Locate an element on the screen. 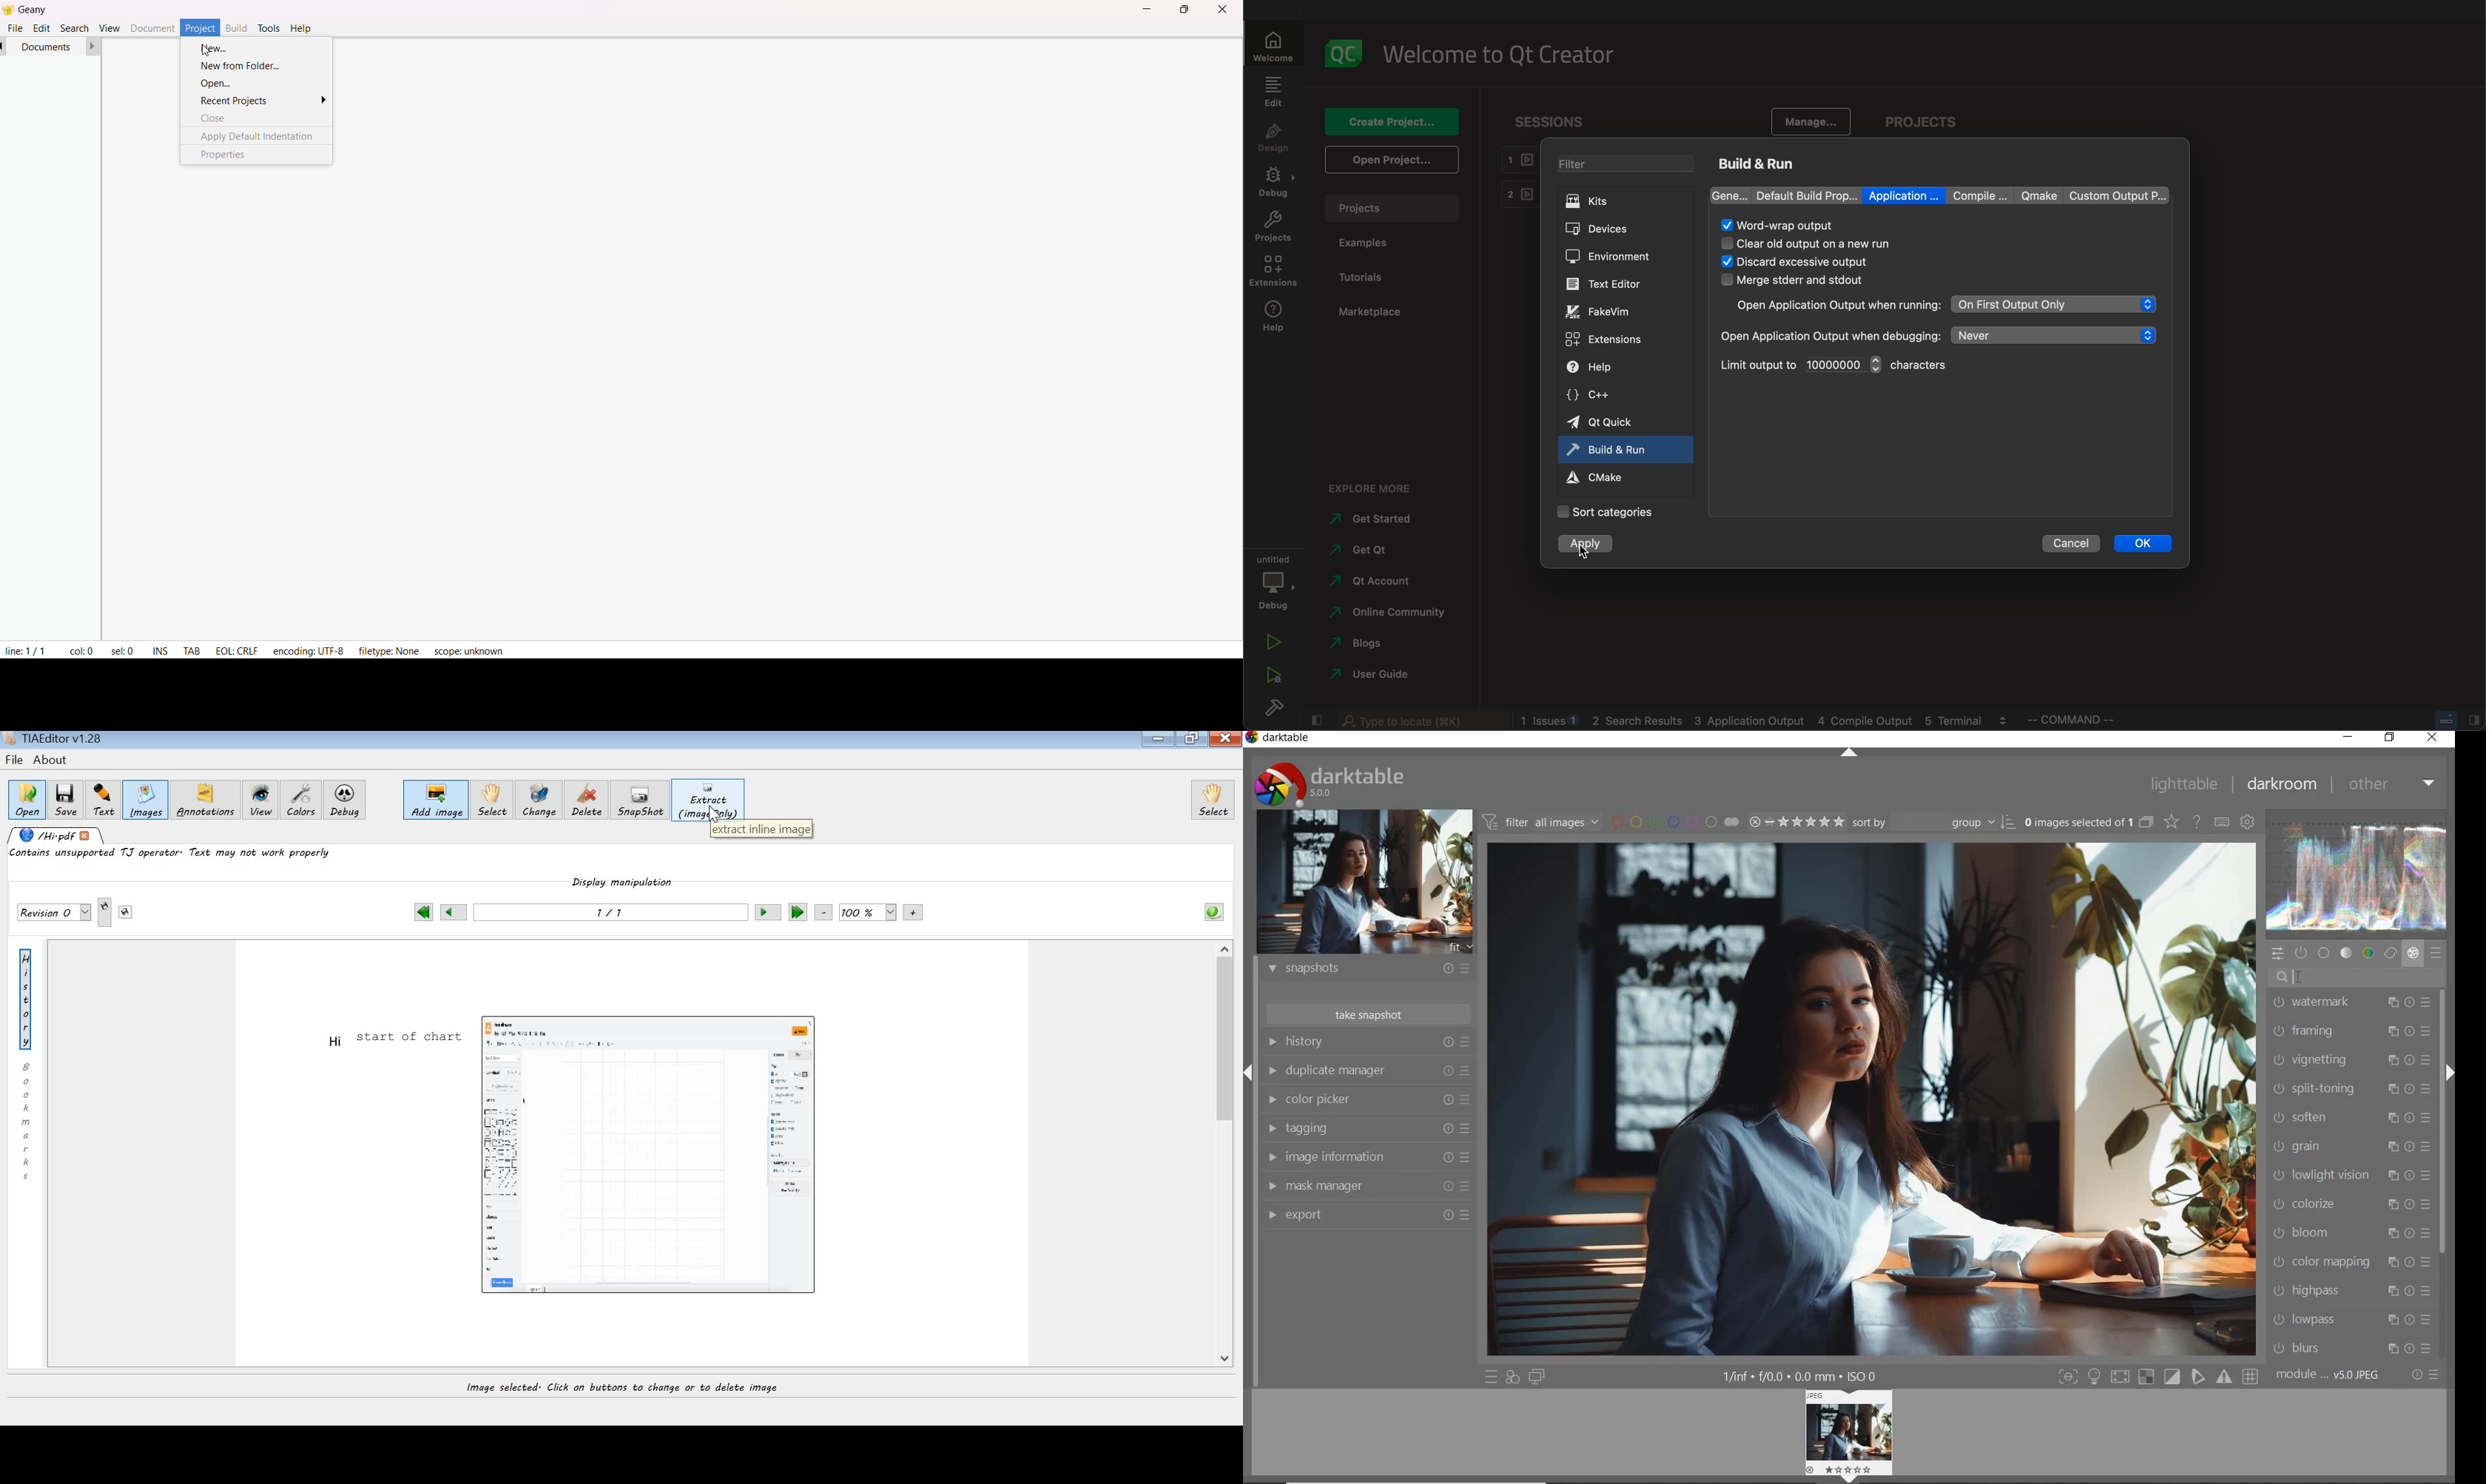 This screenshot has height=1484, width=2492. ok is located at coordinates (2142, 543).